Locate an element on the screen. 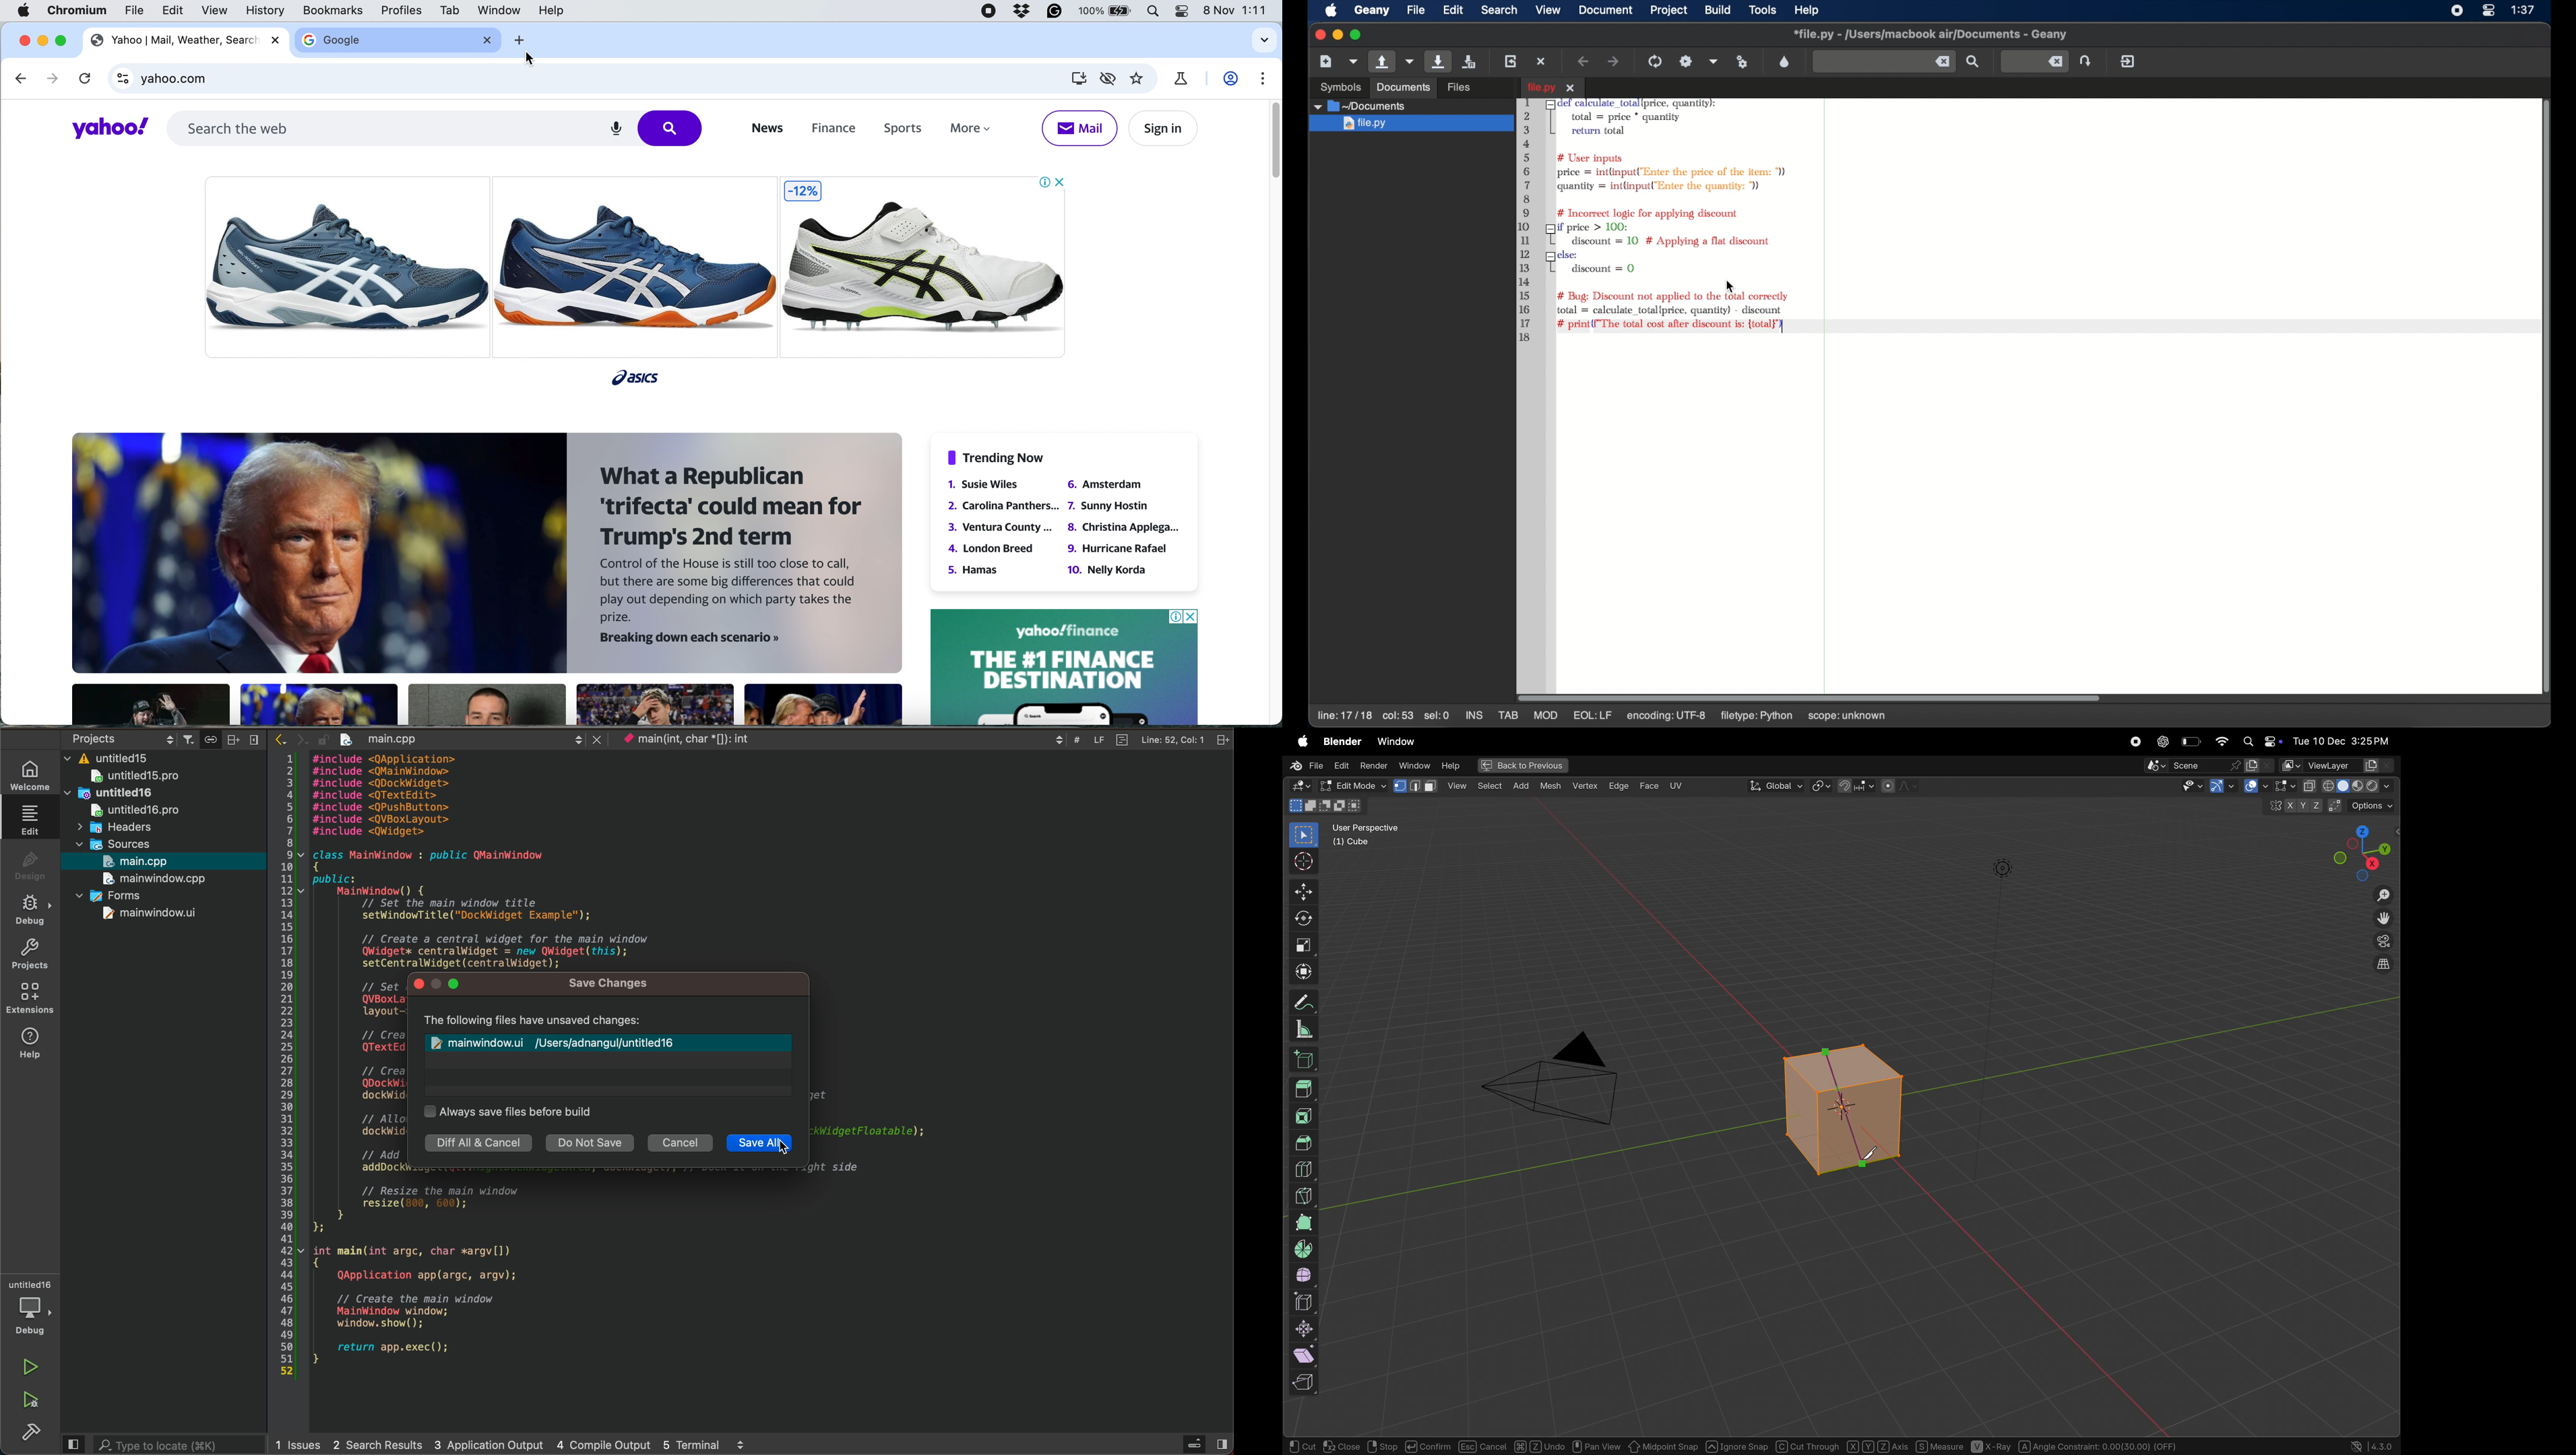 The image size is (2576, 1456). yahoo! is located at coordinates (103, 129).